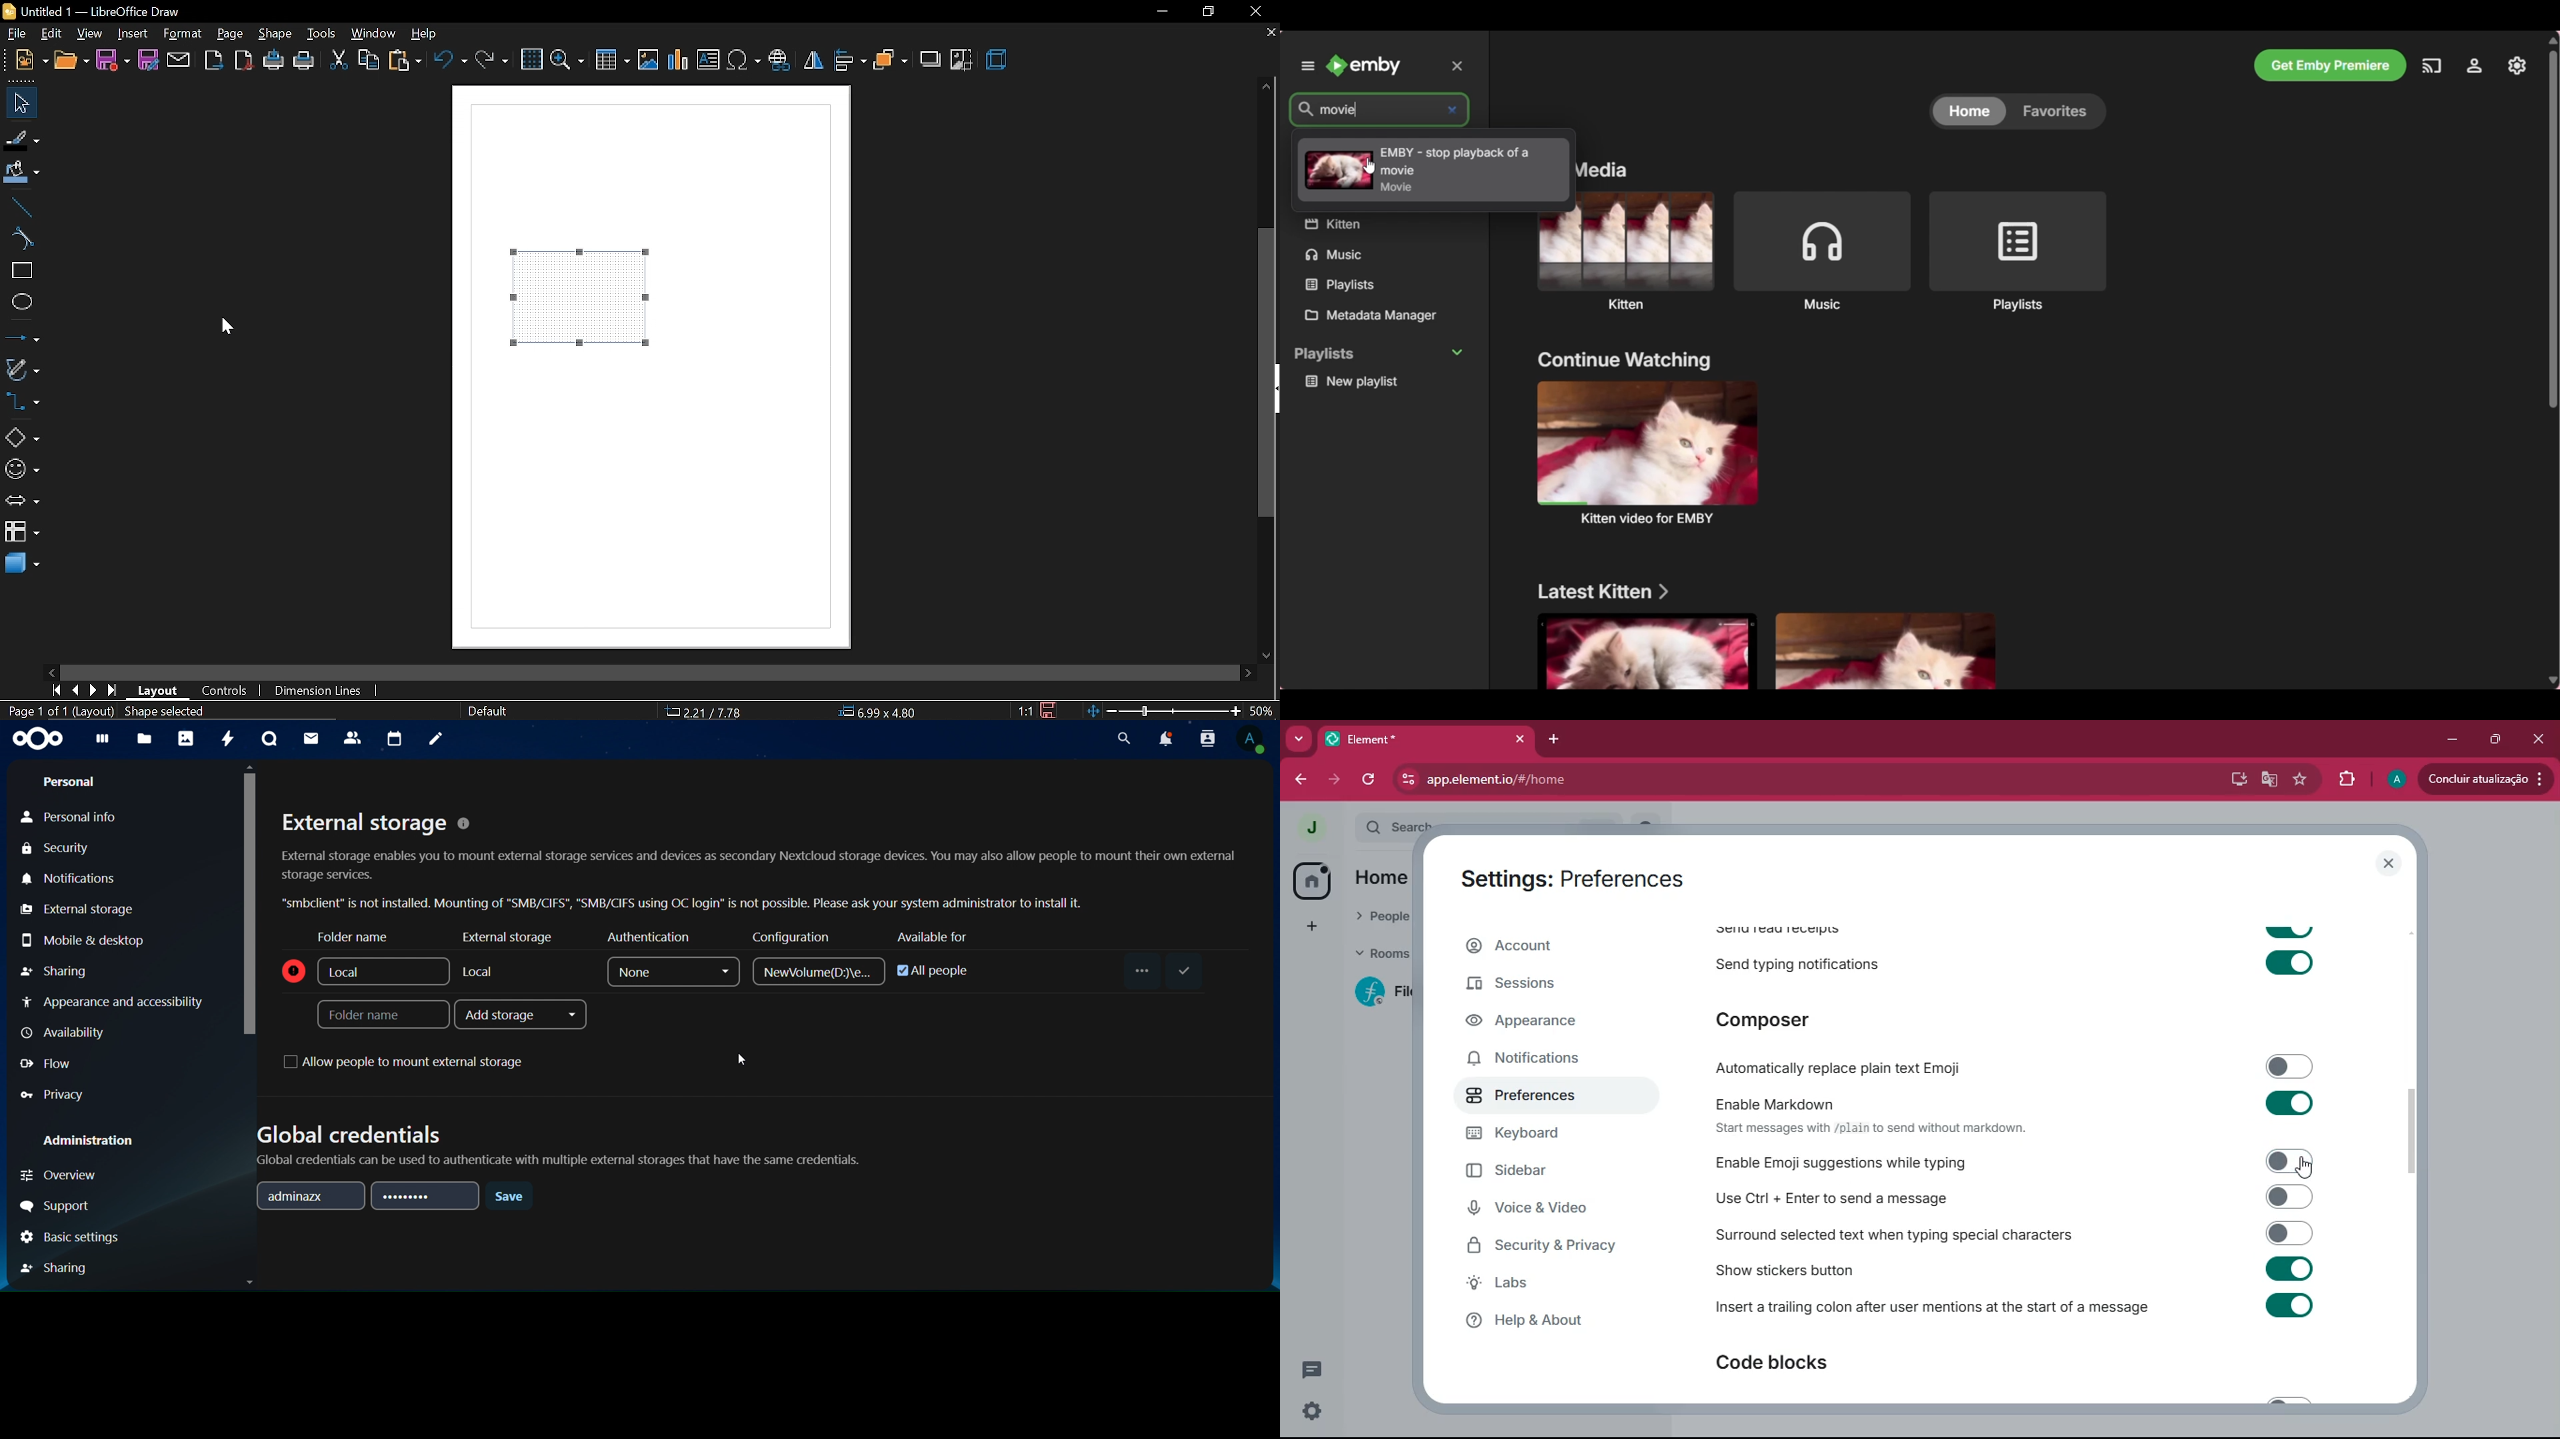 The image size is (2576, 1456). What do you see at coordinates (76, 909) in the screenshot?
I see `external storage` at bounding box center [76, 909].